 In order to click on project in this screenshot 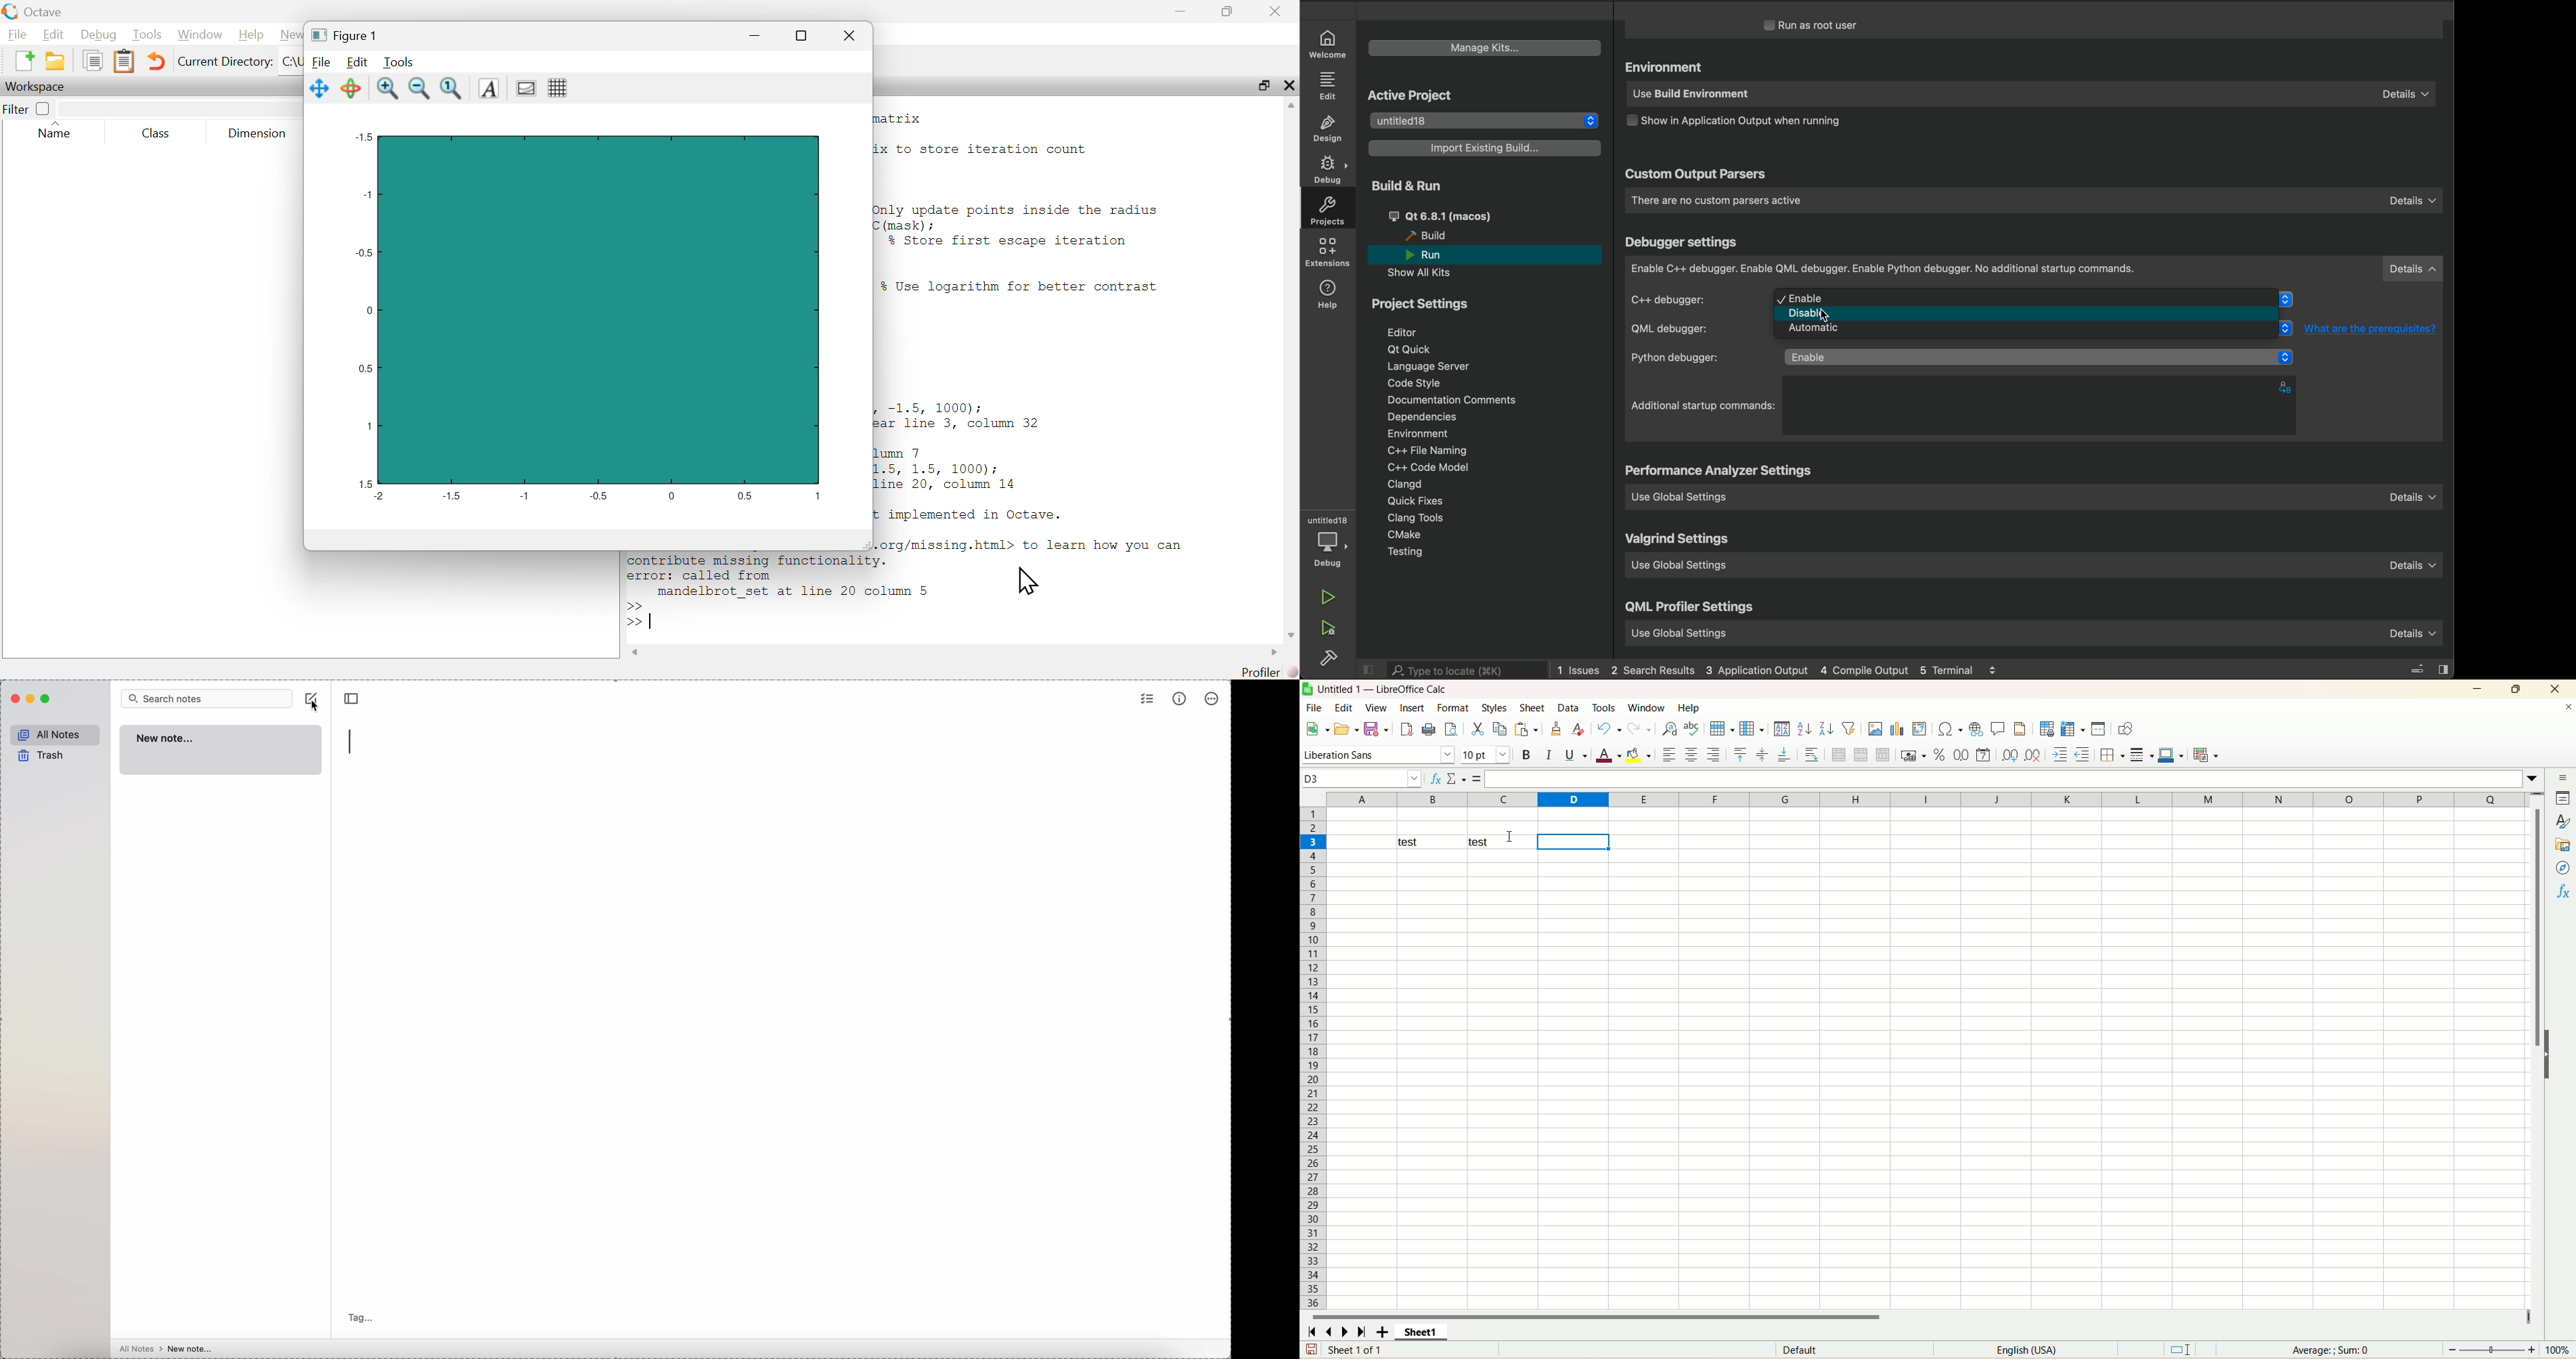, I will do `click(1426, 307)`.